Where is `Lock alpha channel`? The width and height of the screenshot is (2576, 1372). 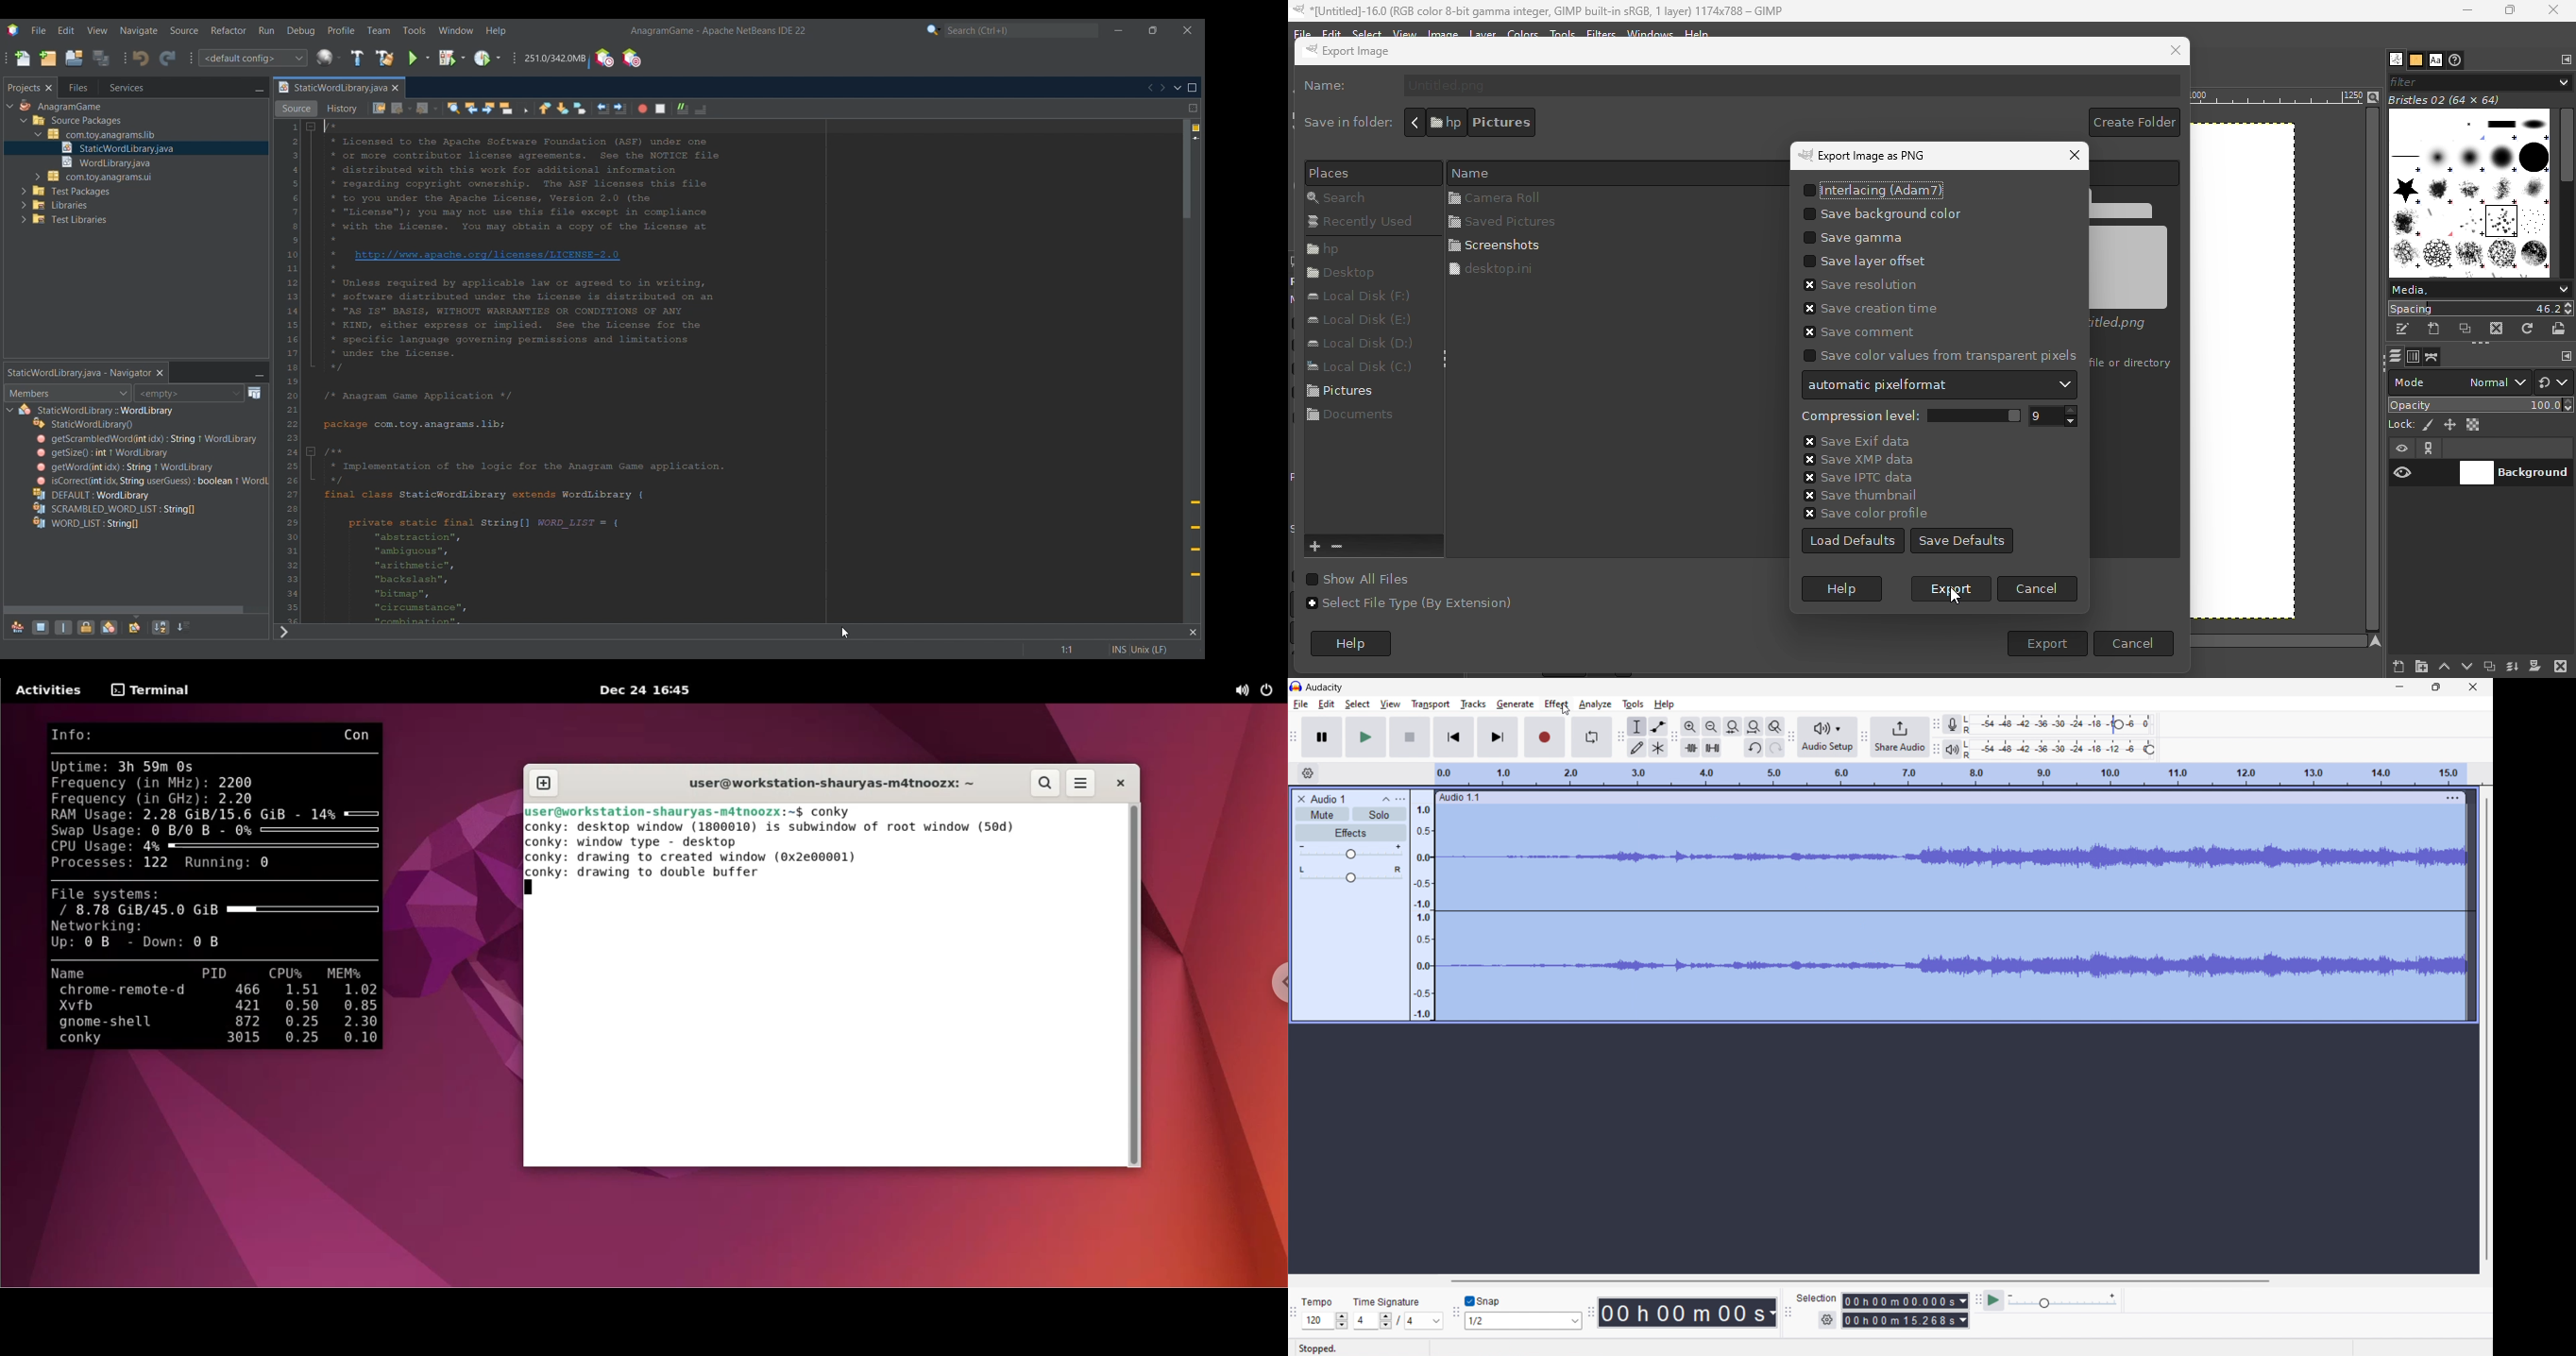 Lock alpha channel is located at coordinates (2475, 425).